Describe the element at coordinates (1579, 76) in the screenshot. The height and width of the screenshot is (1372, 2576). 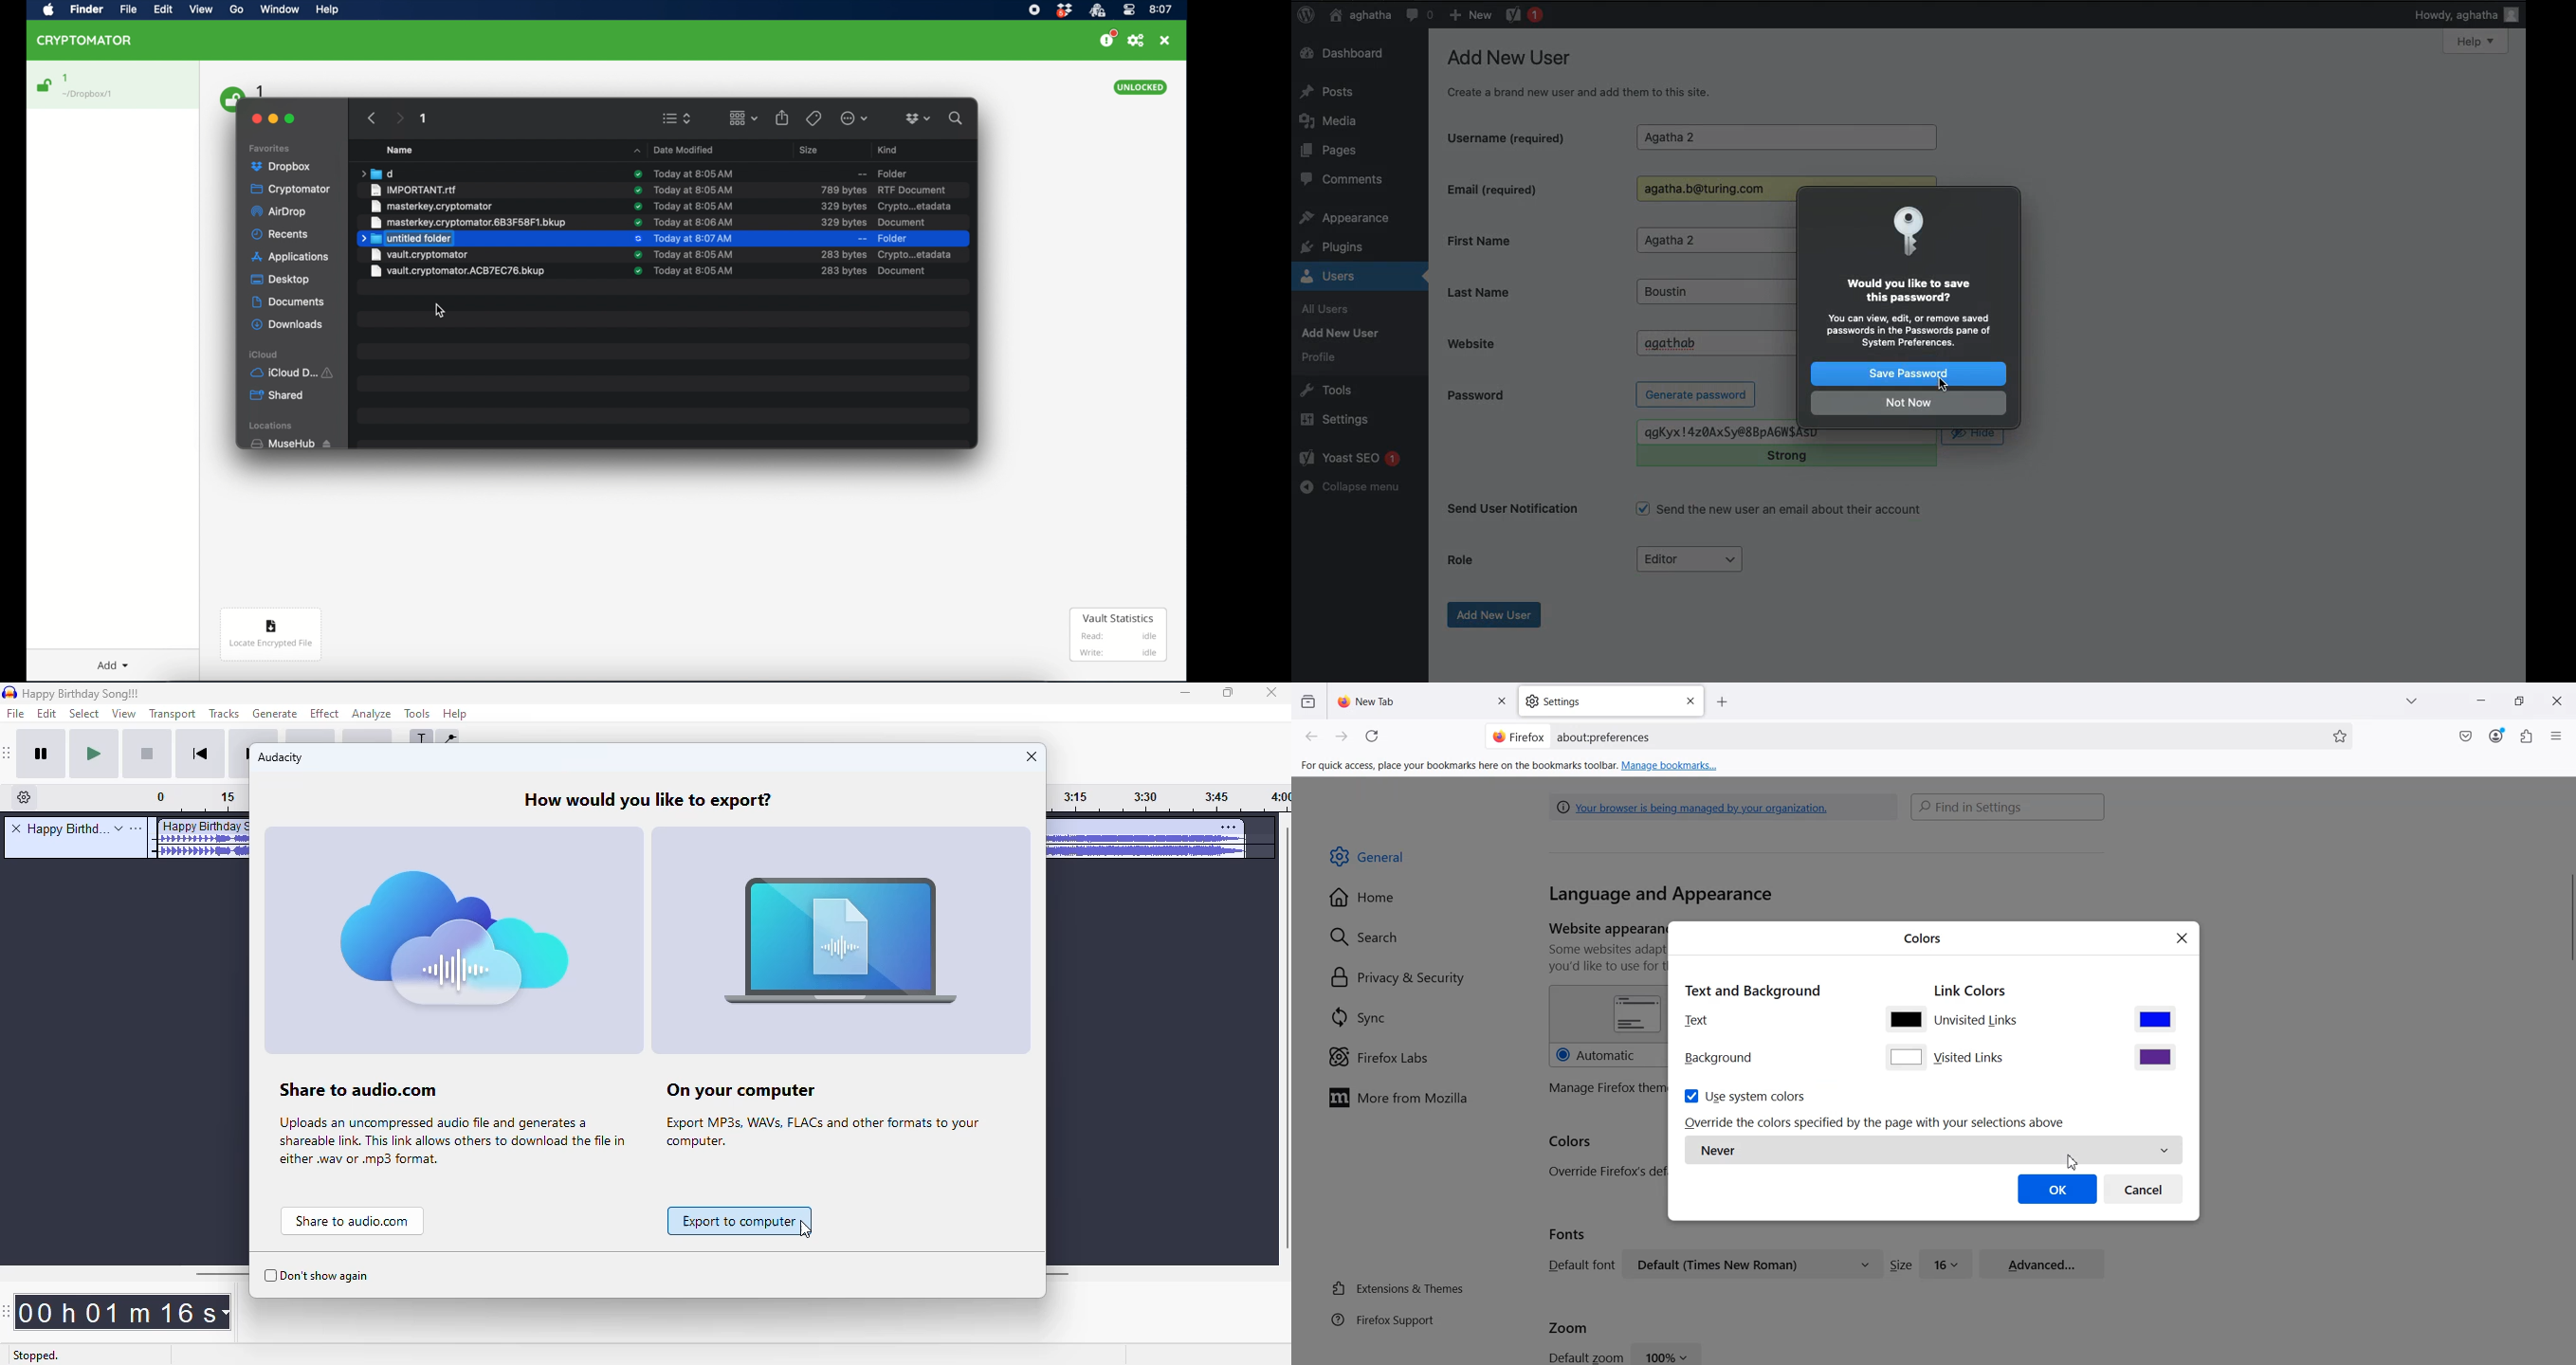
I see `Add New User Create a brand new user and add them to this site.` at that location.